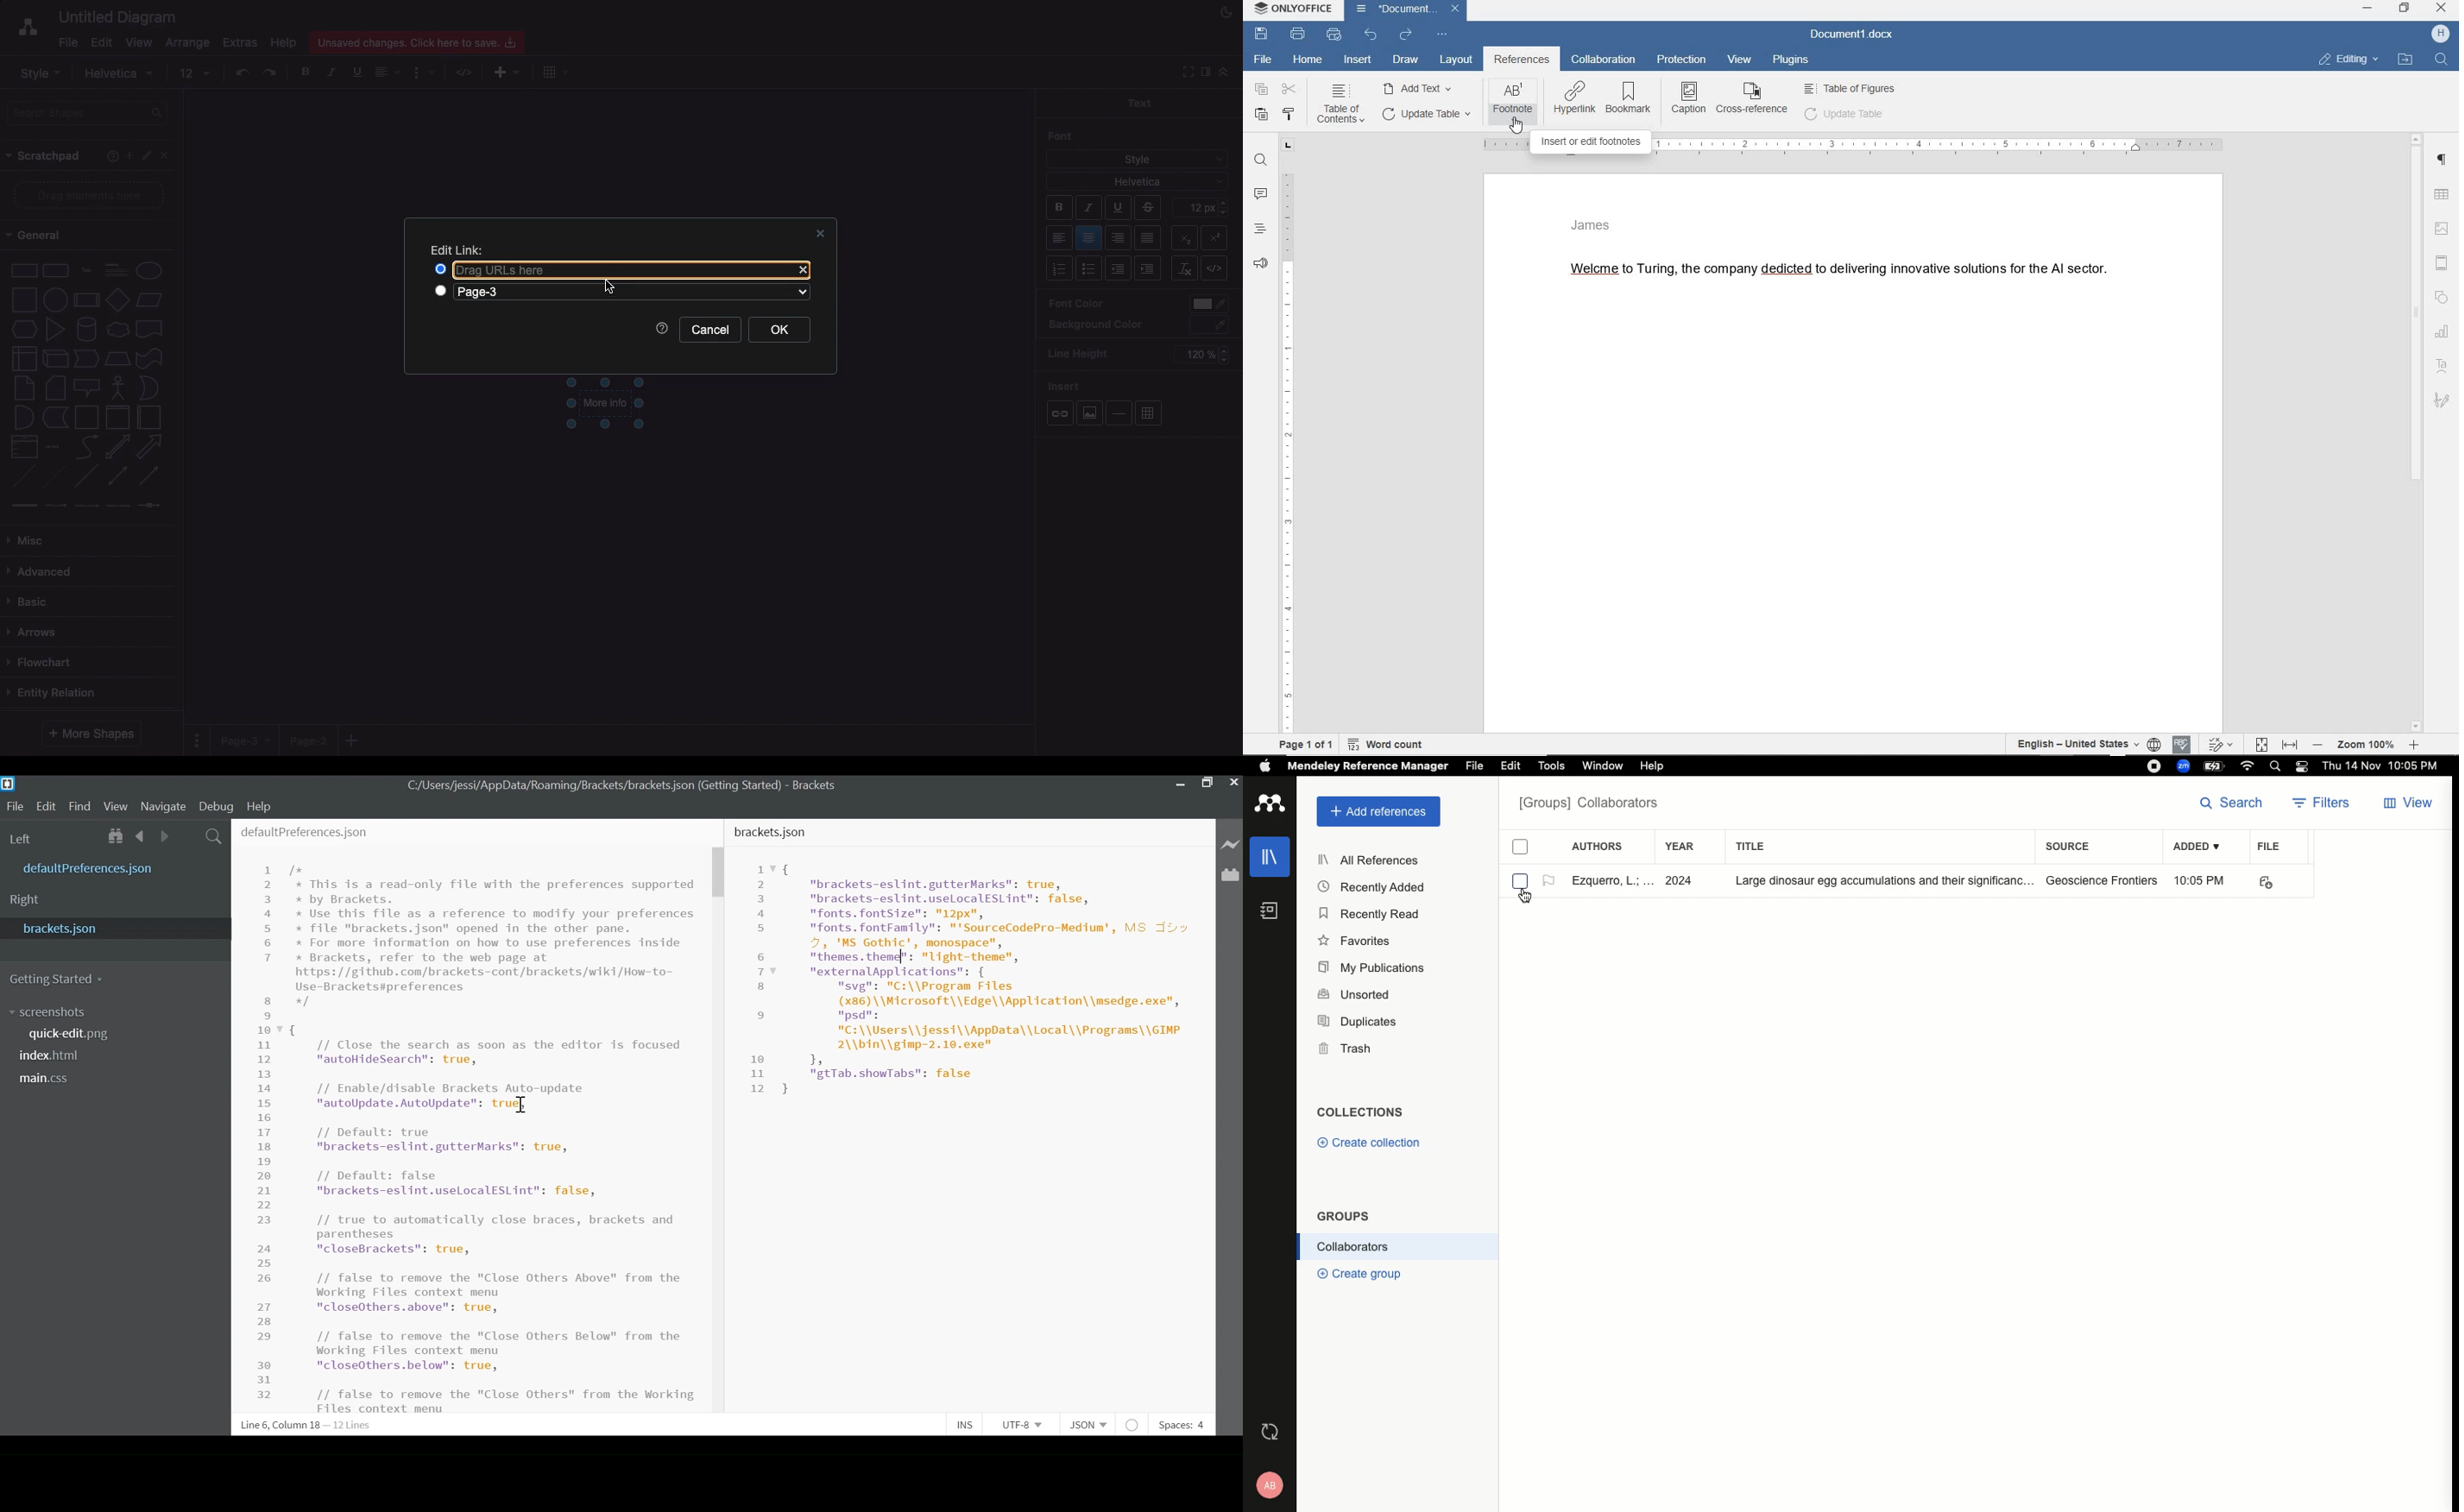 The image size is (2464, 1512). I want to click on More shapes, so click(94, 733).